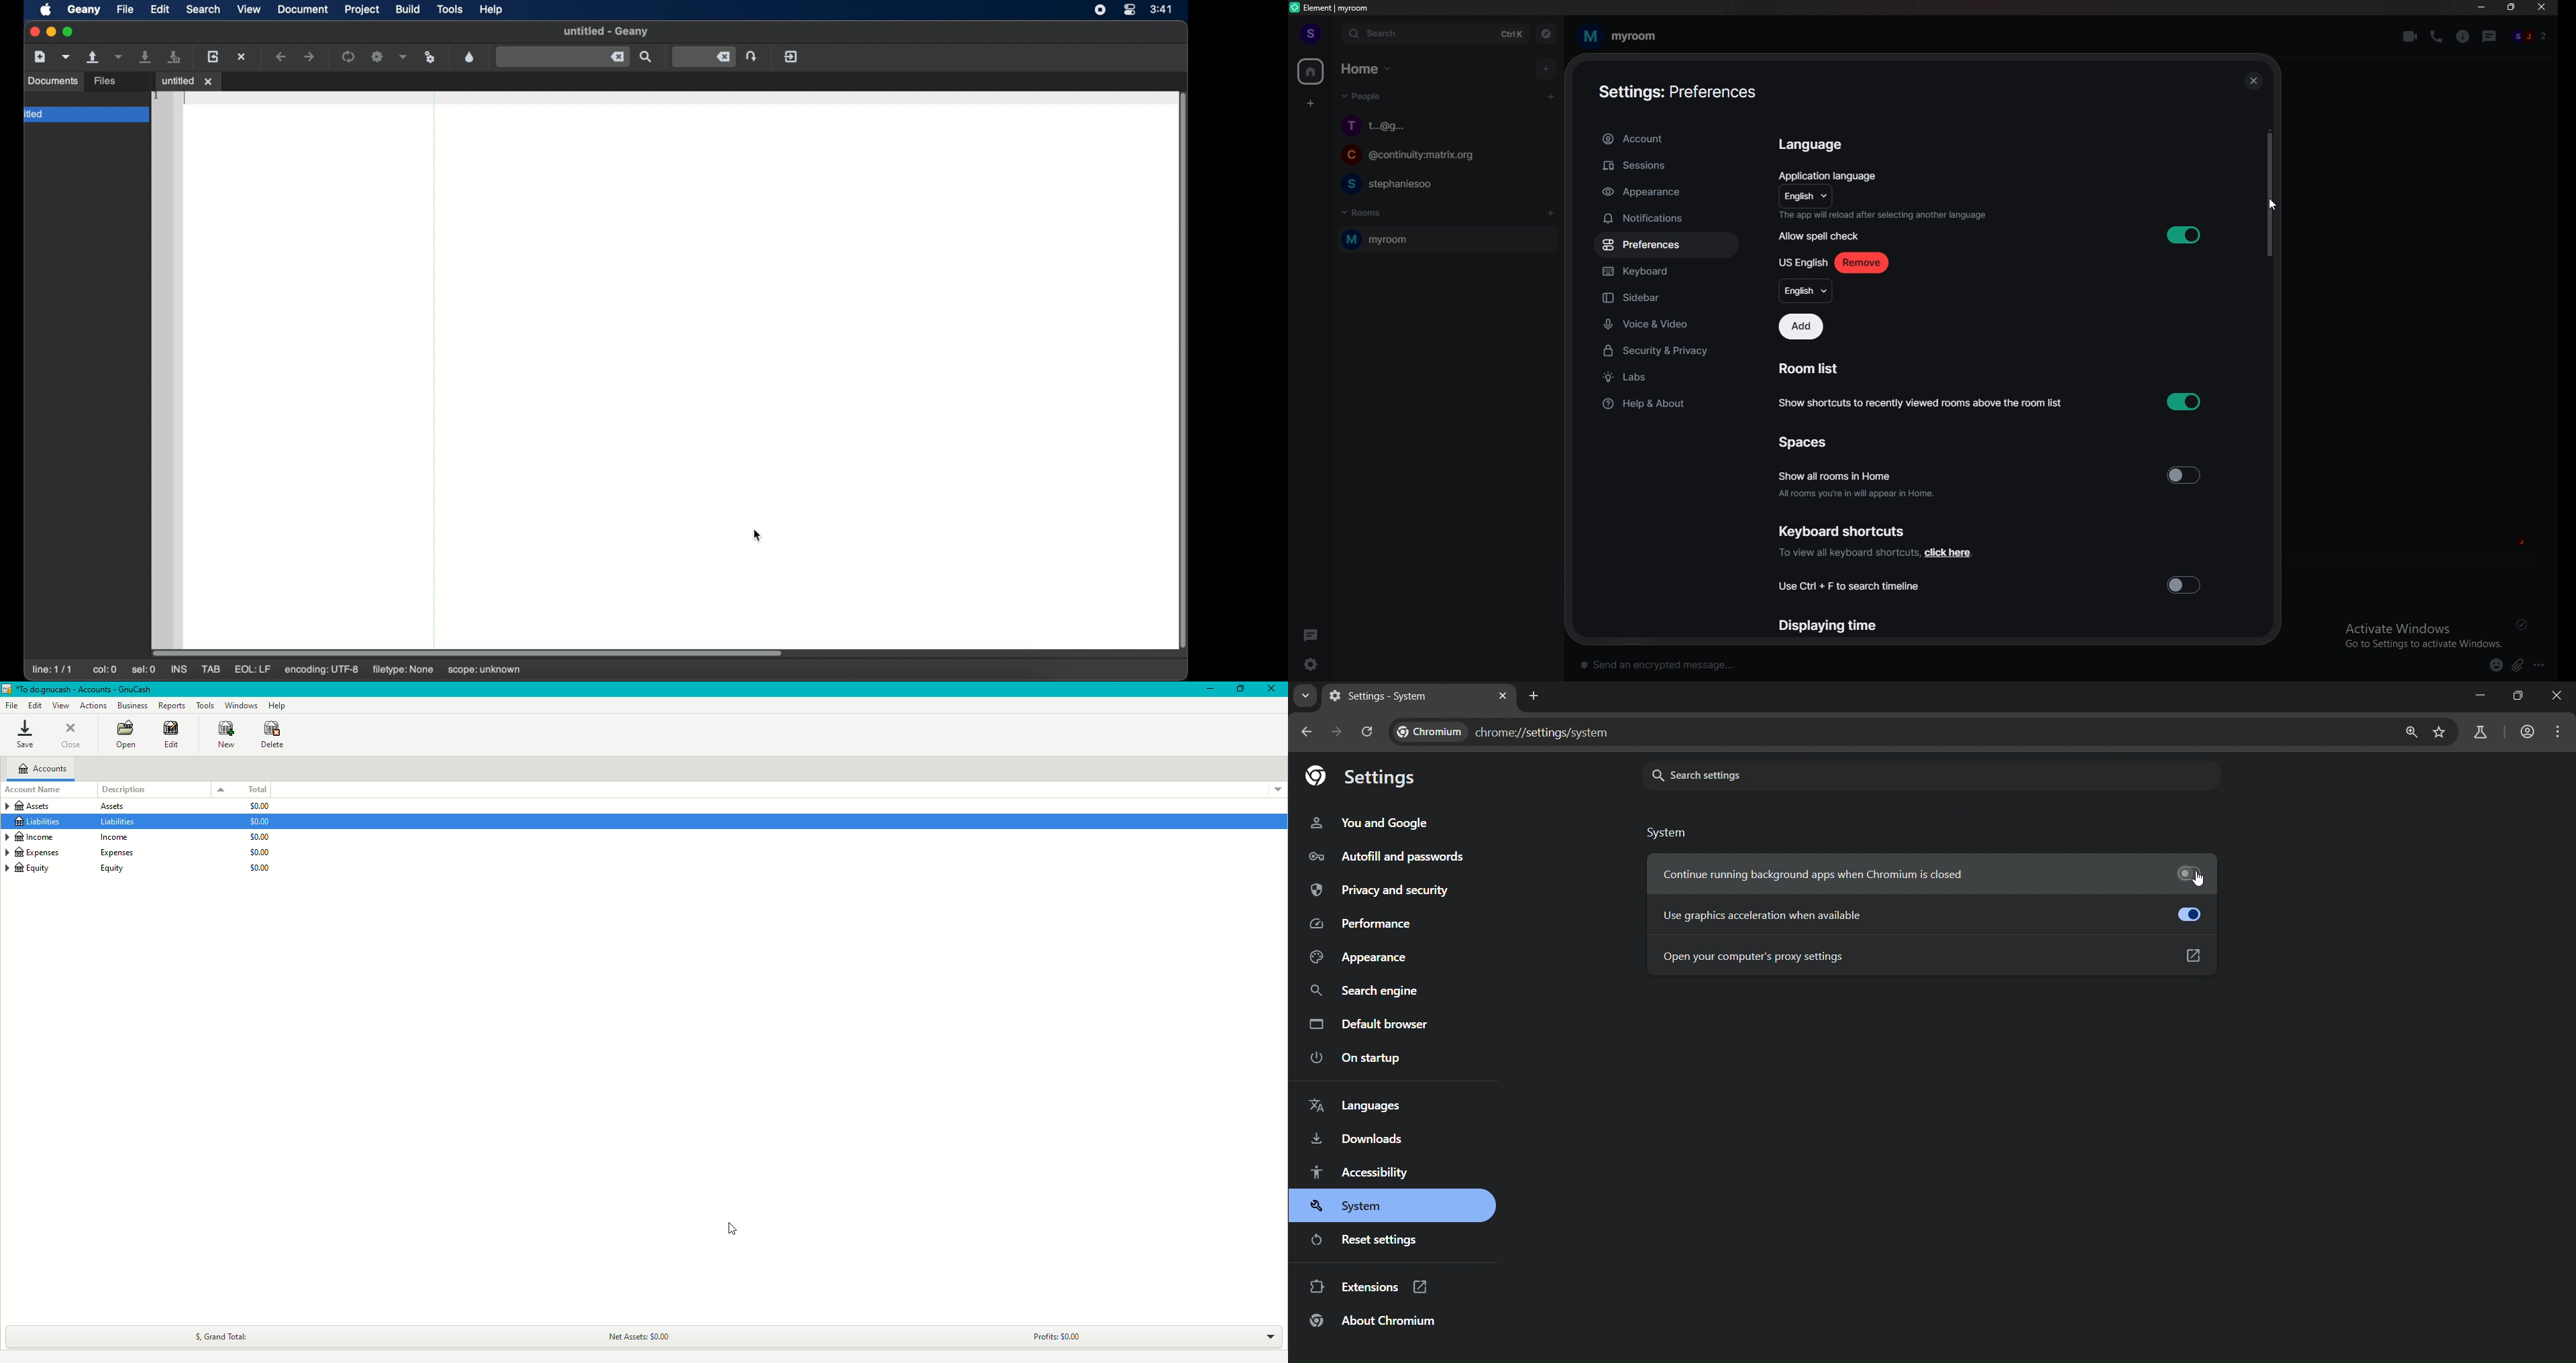 The image size is (2576, 1372). What do you see at coordinates (1502, 696) in the screenshot?
I see `close tab` at bounding box center [1502, 696].